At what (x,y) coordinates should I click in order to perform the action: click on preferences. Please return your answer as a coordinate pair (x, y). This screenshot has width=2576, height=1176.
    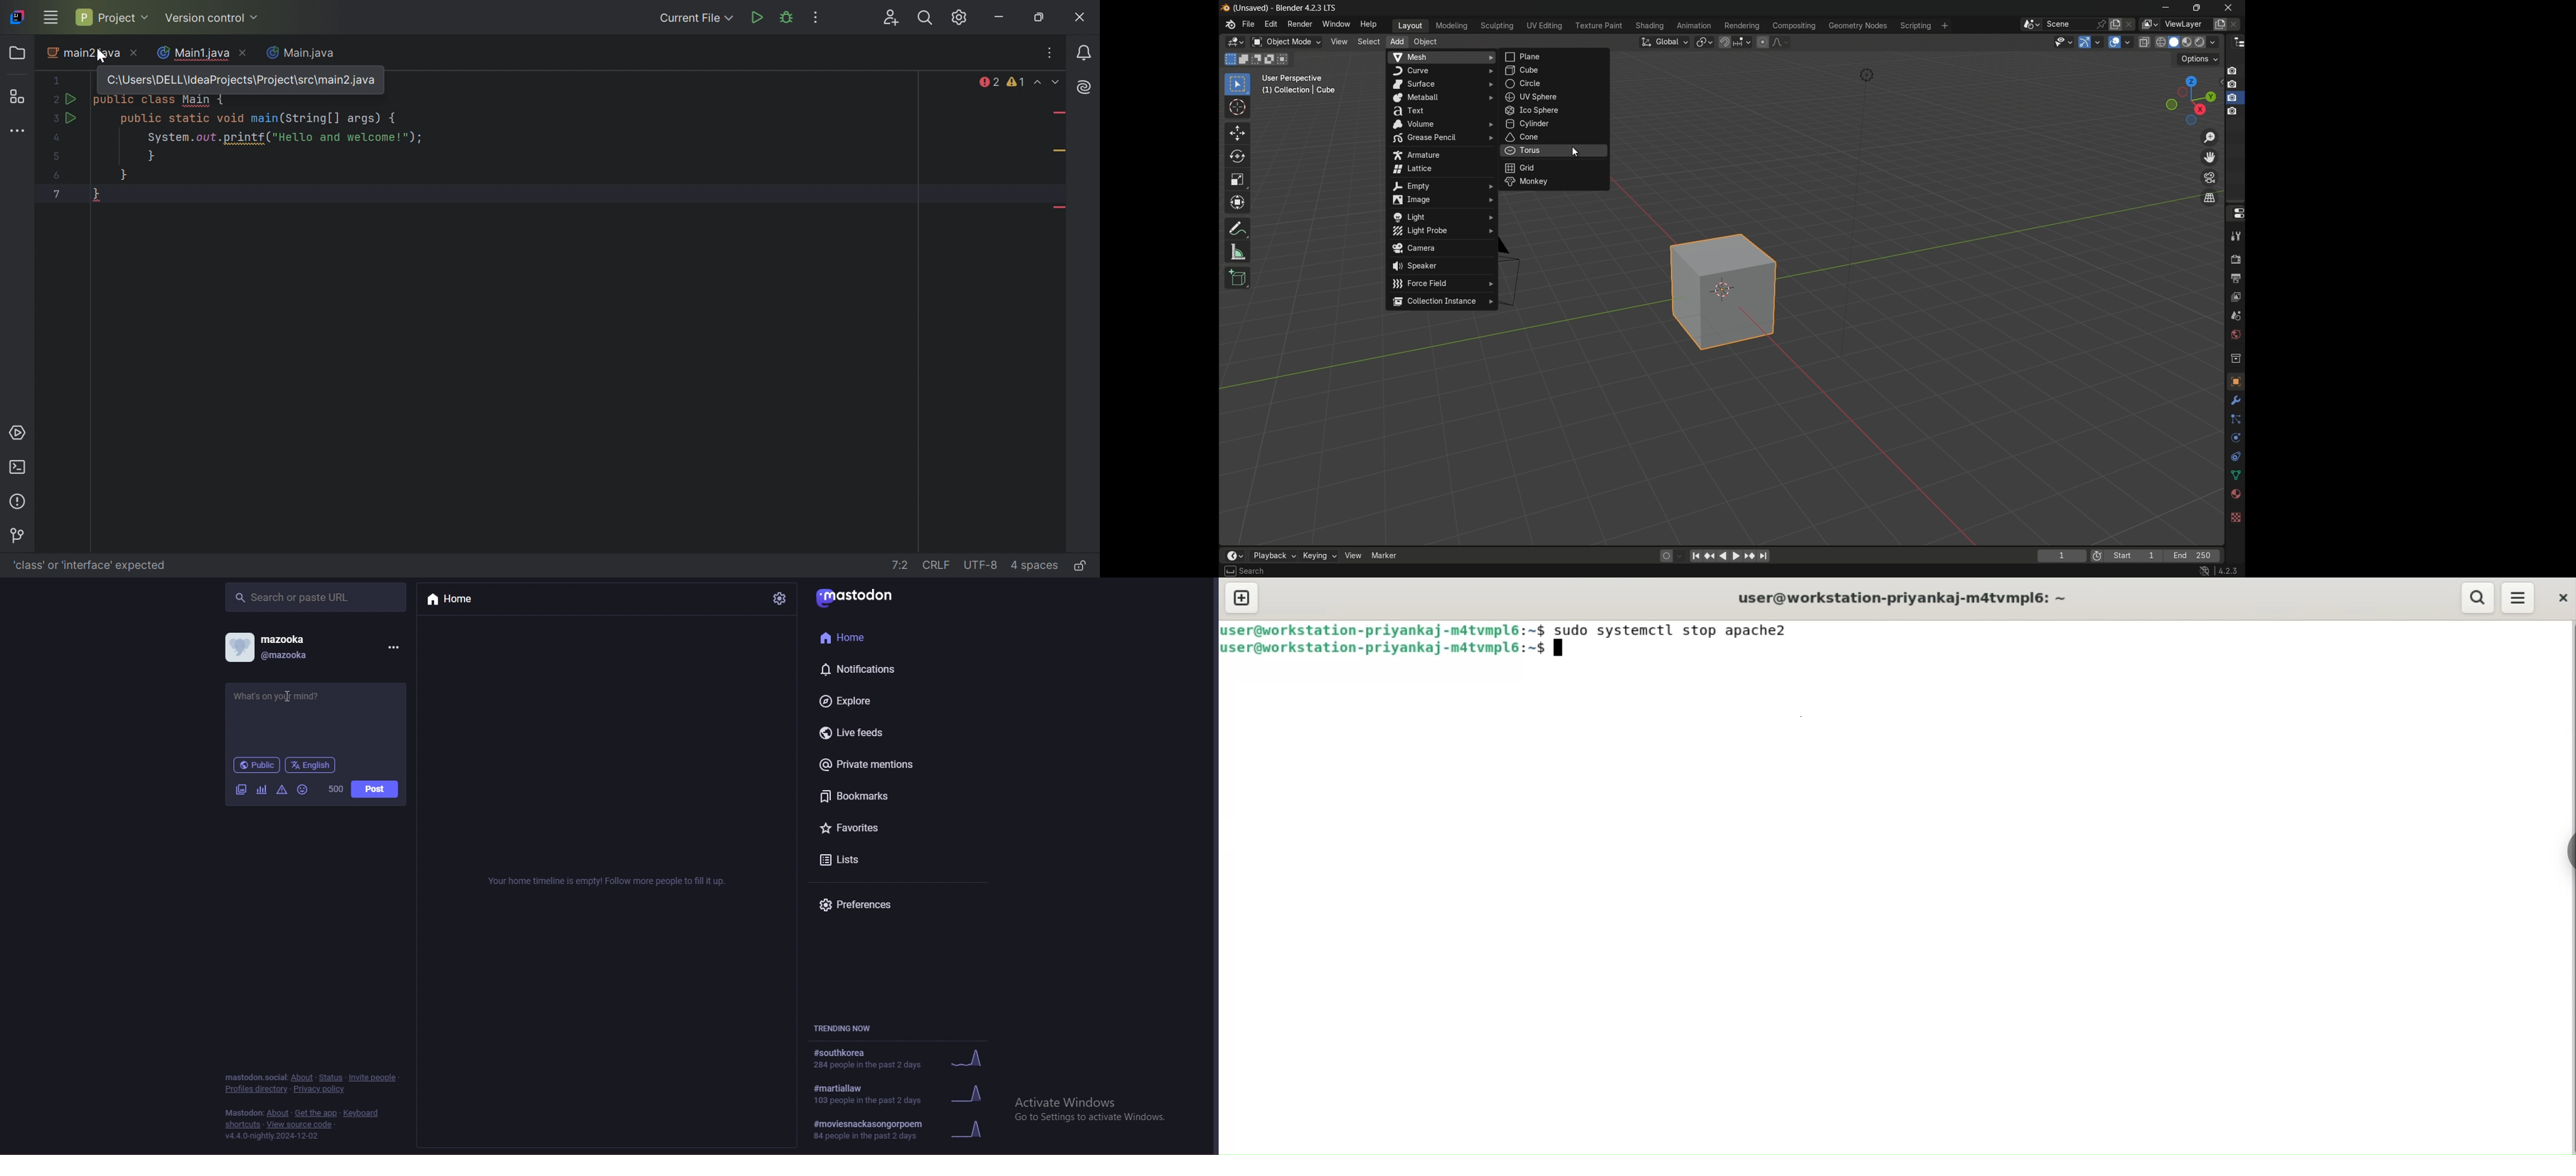
    Looking at the image, I should click on (889, 902).